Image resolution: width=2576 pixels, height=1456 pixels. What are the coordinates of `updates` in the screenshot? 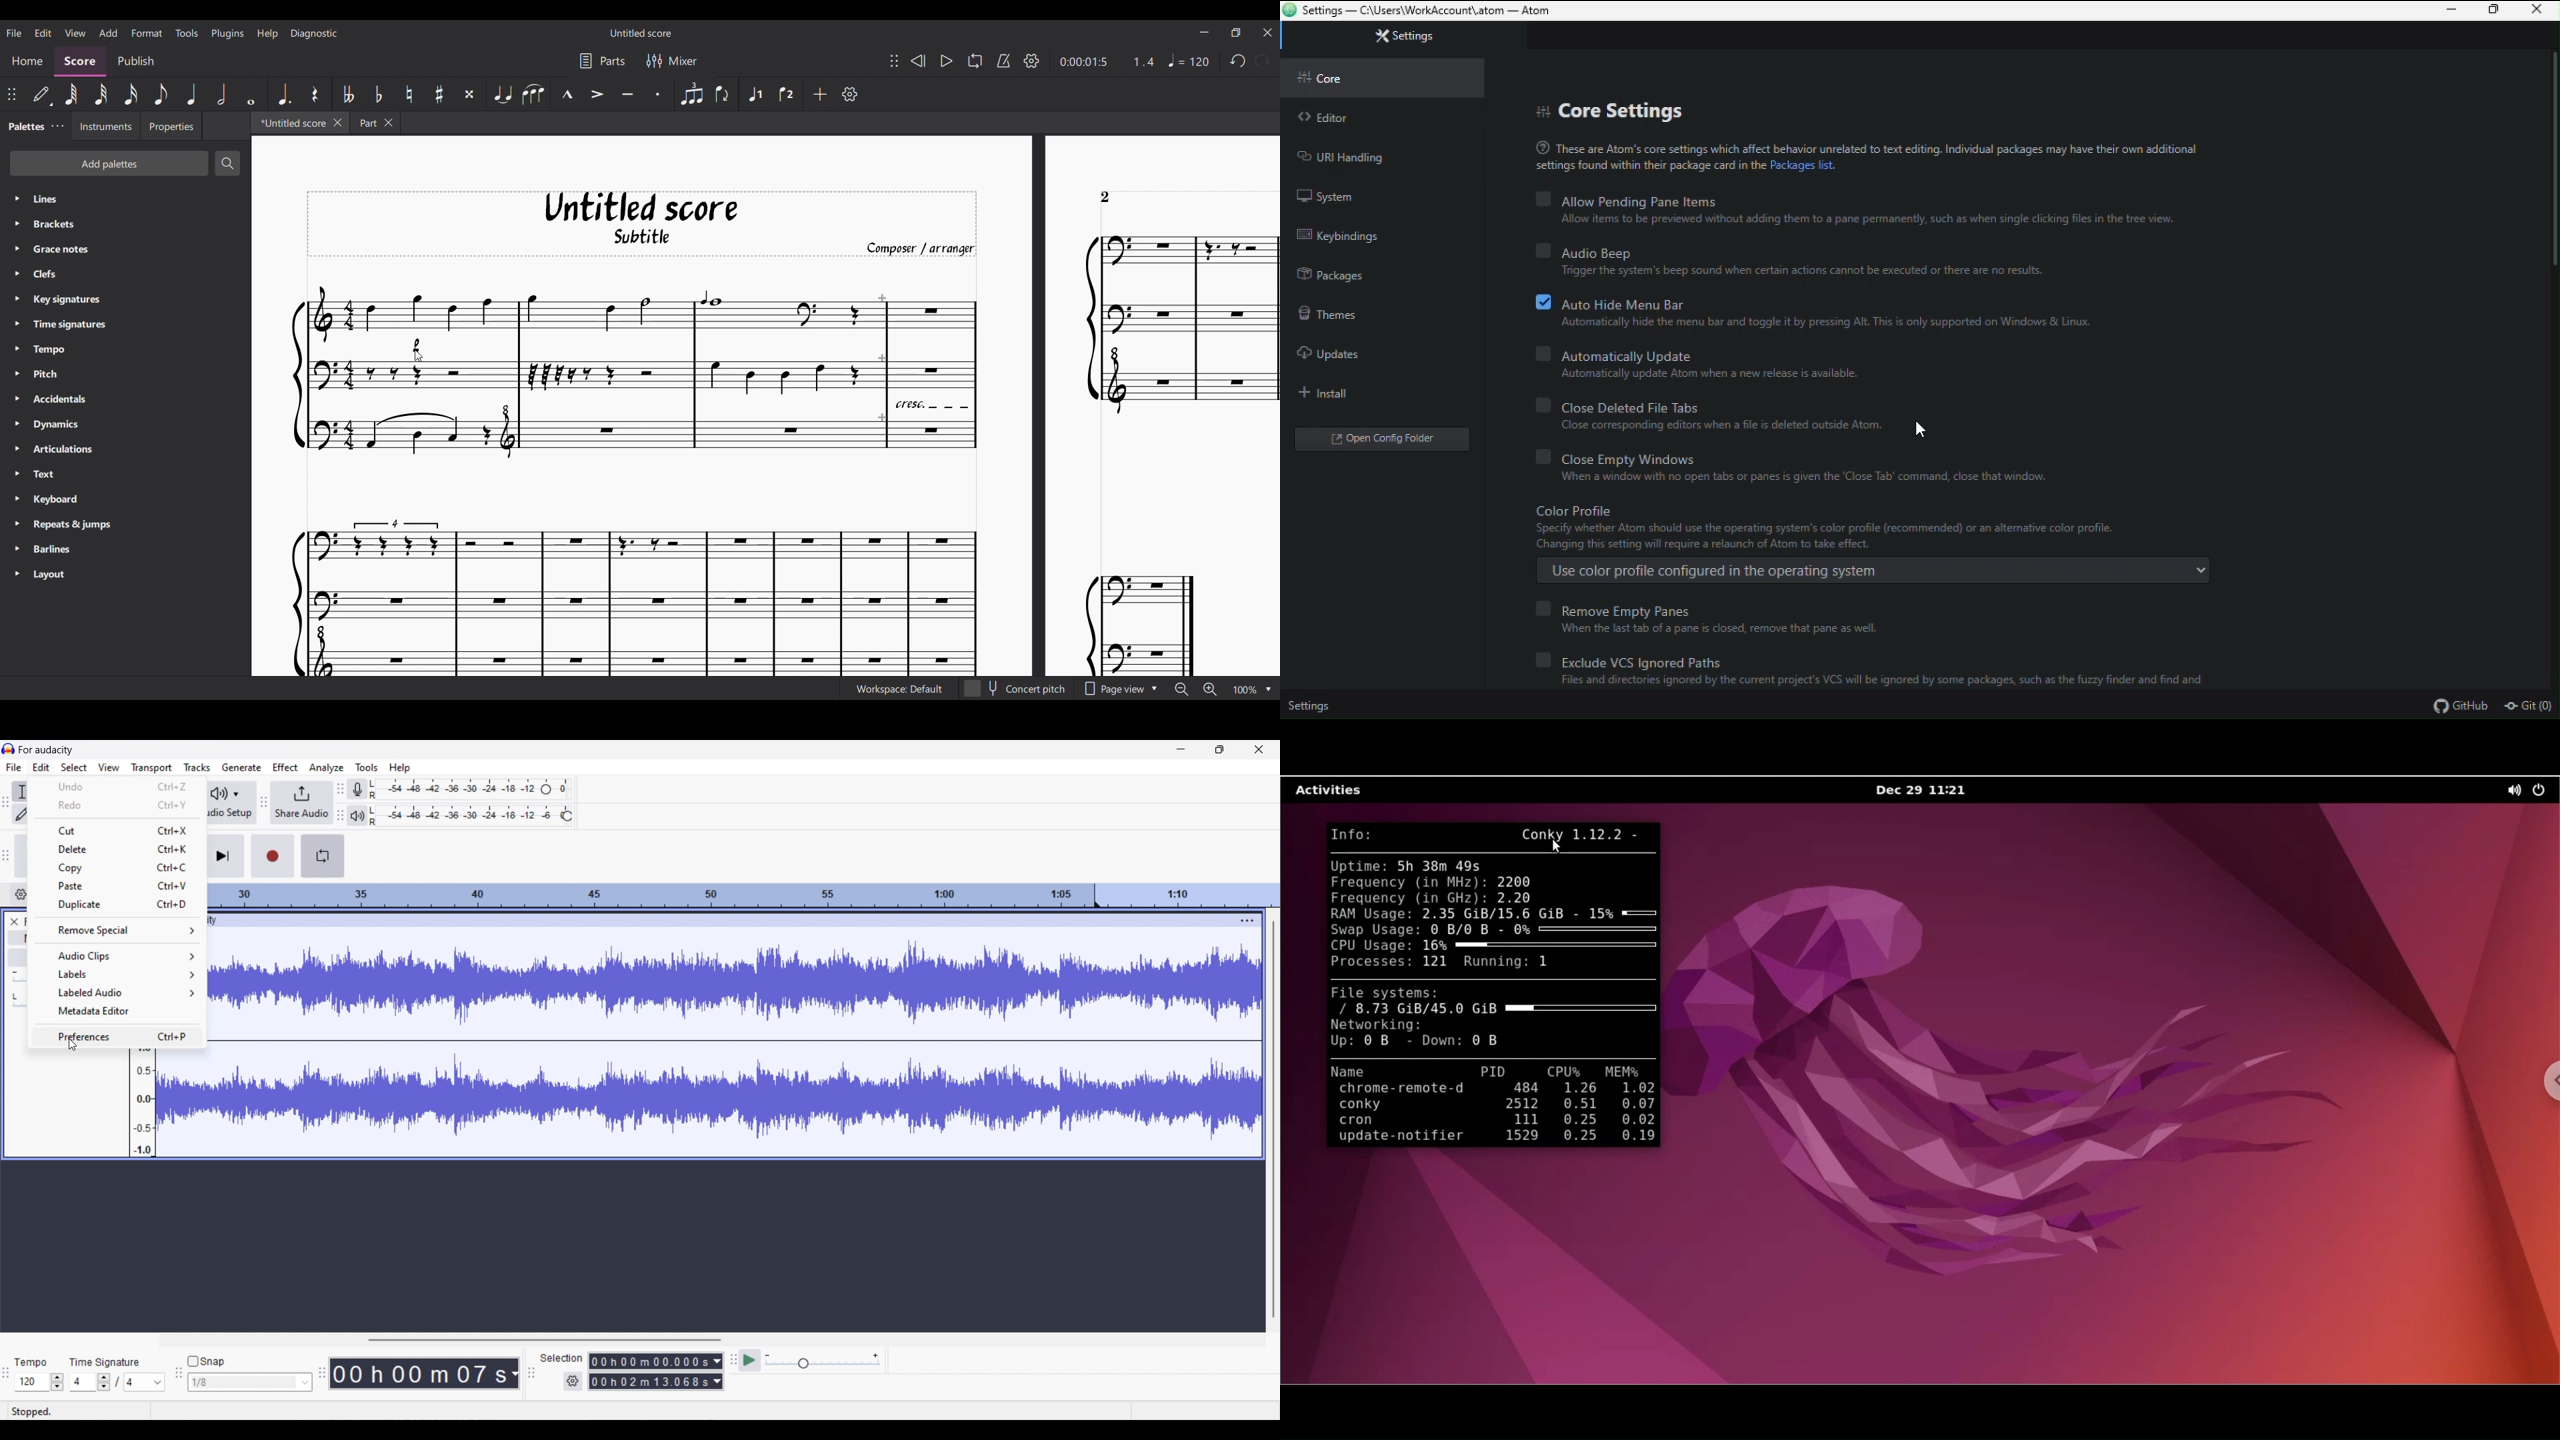 It's located at (1366, 349).